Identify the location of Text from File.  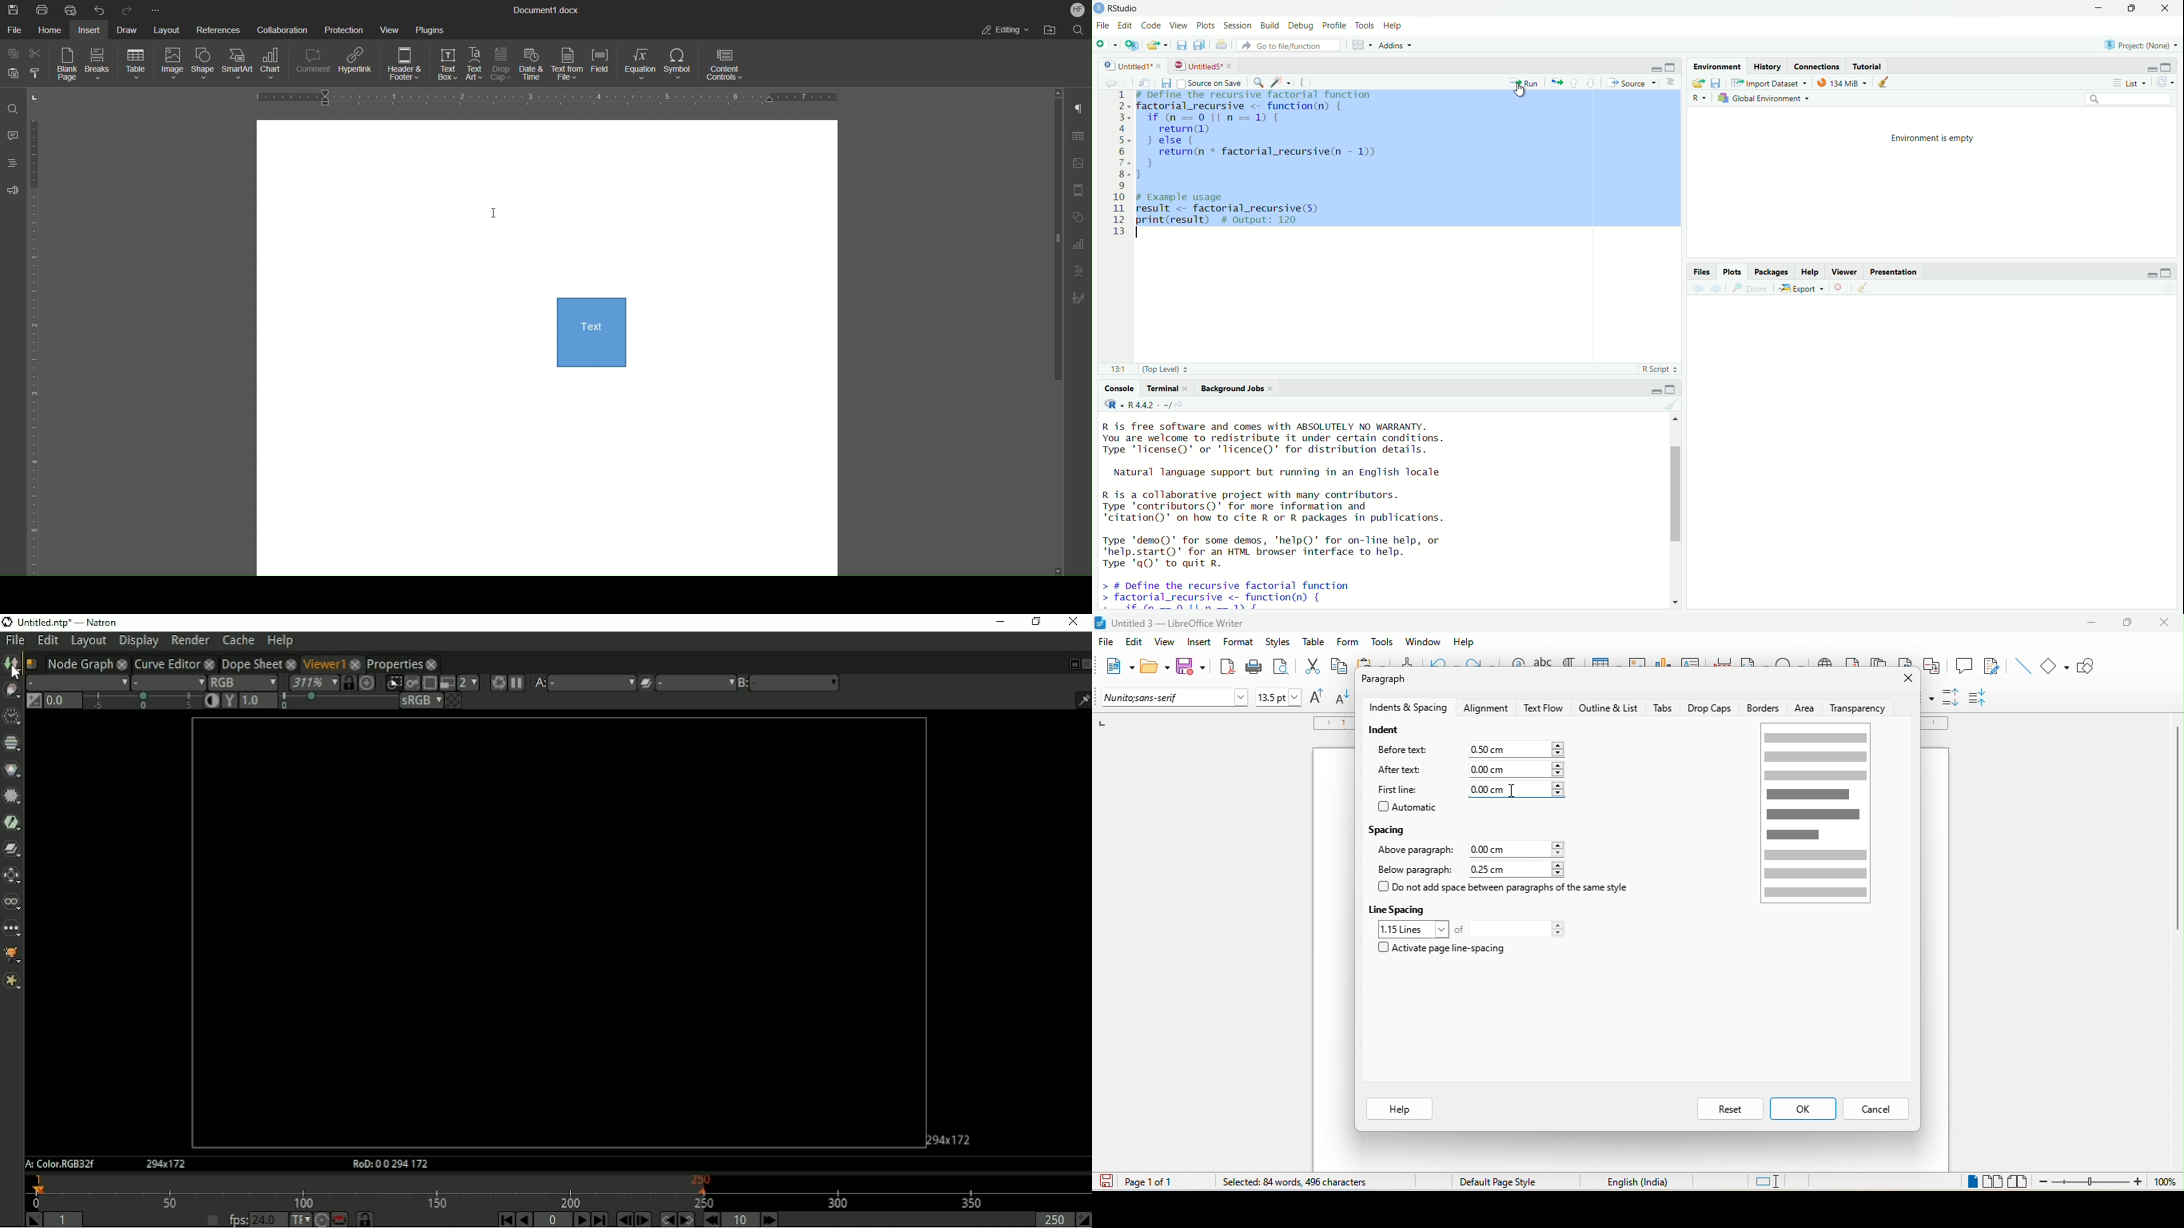
(568, 65).